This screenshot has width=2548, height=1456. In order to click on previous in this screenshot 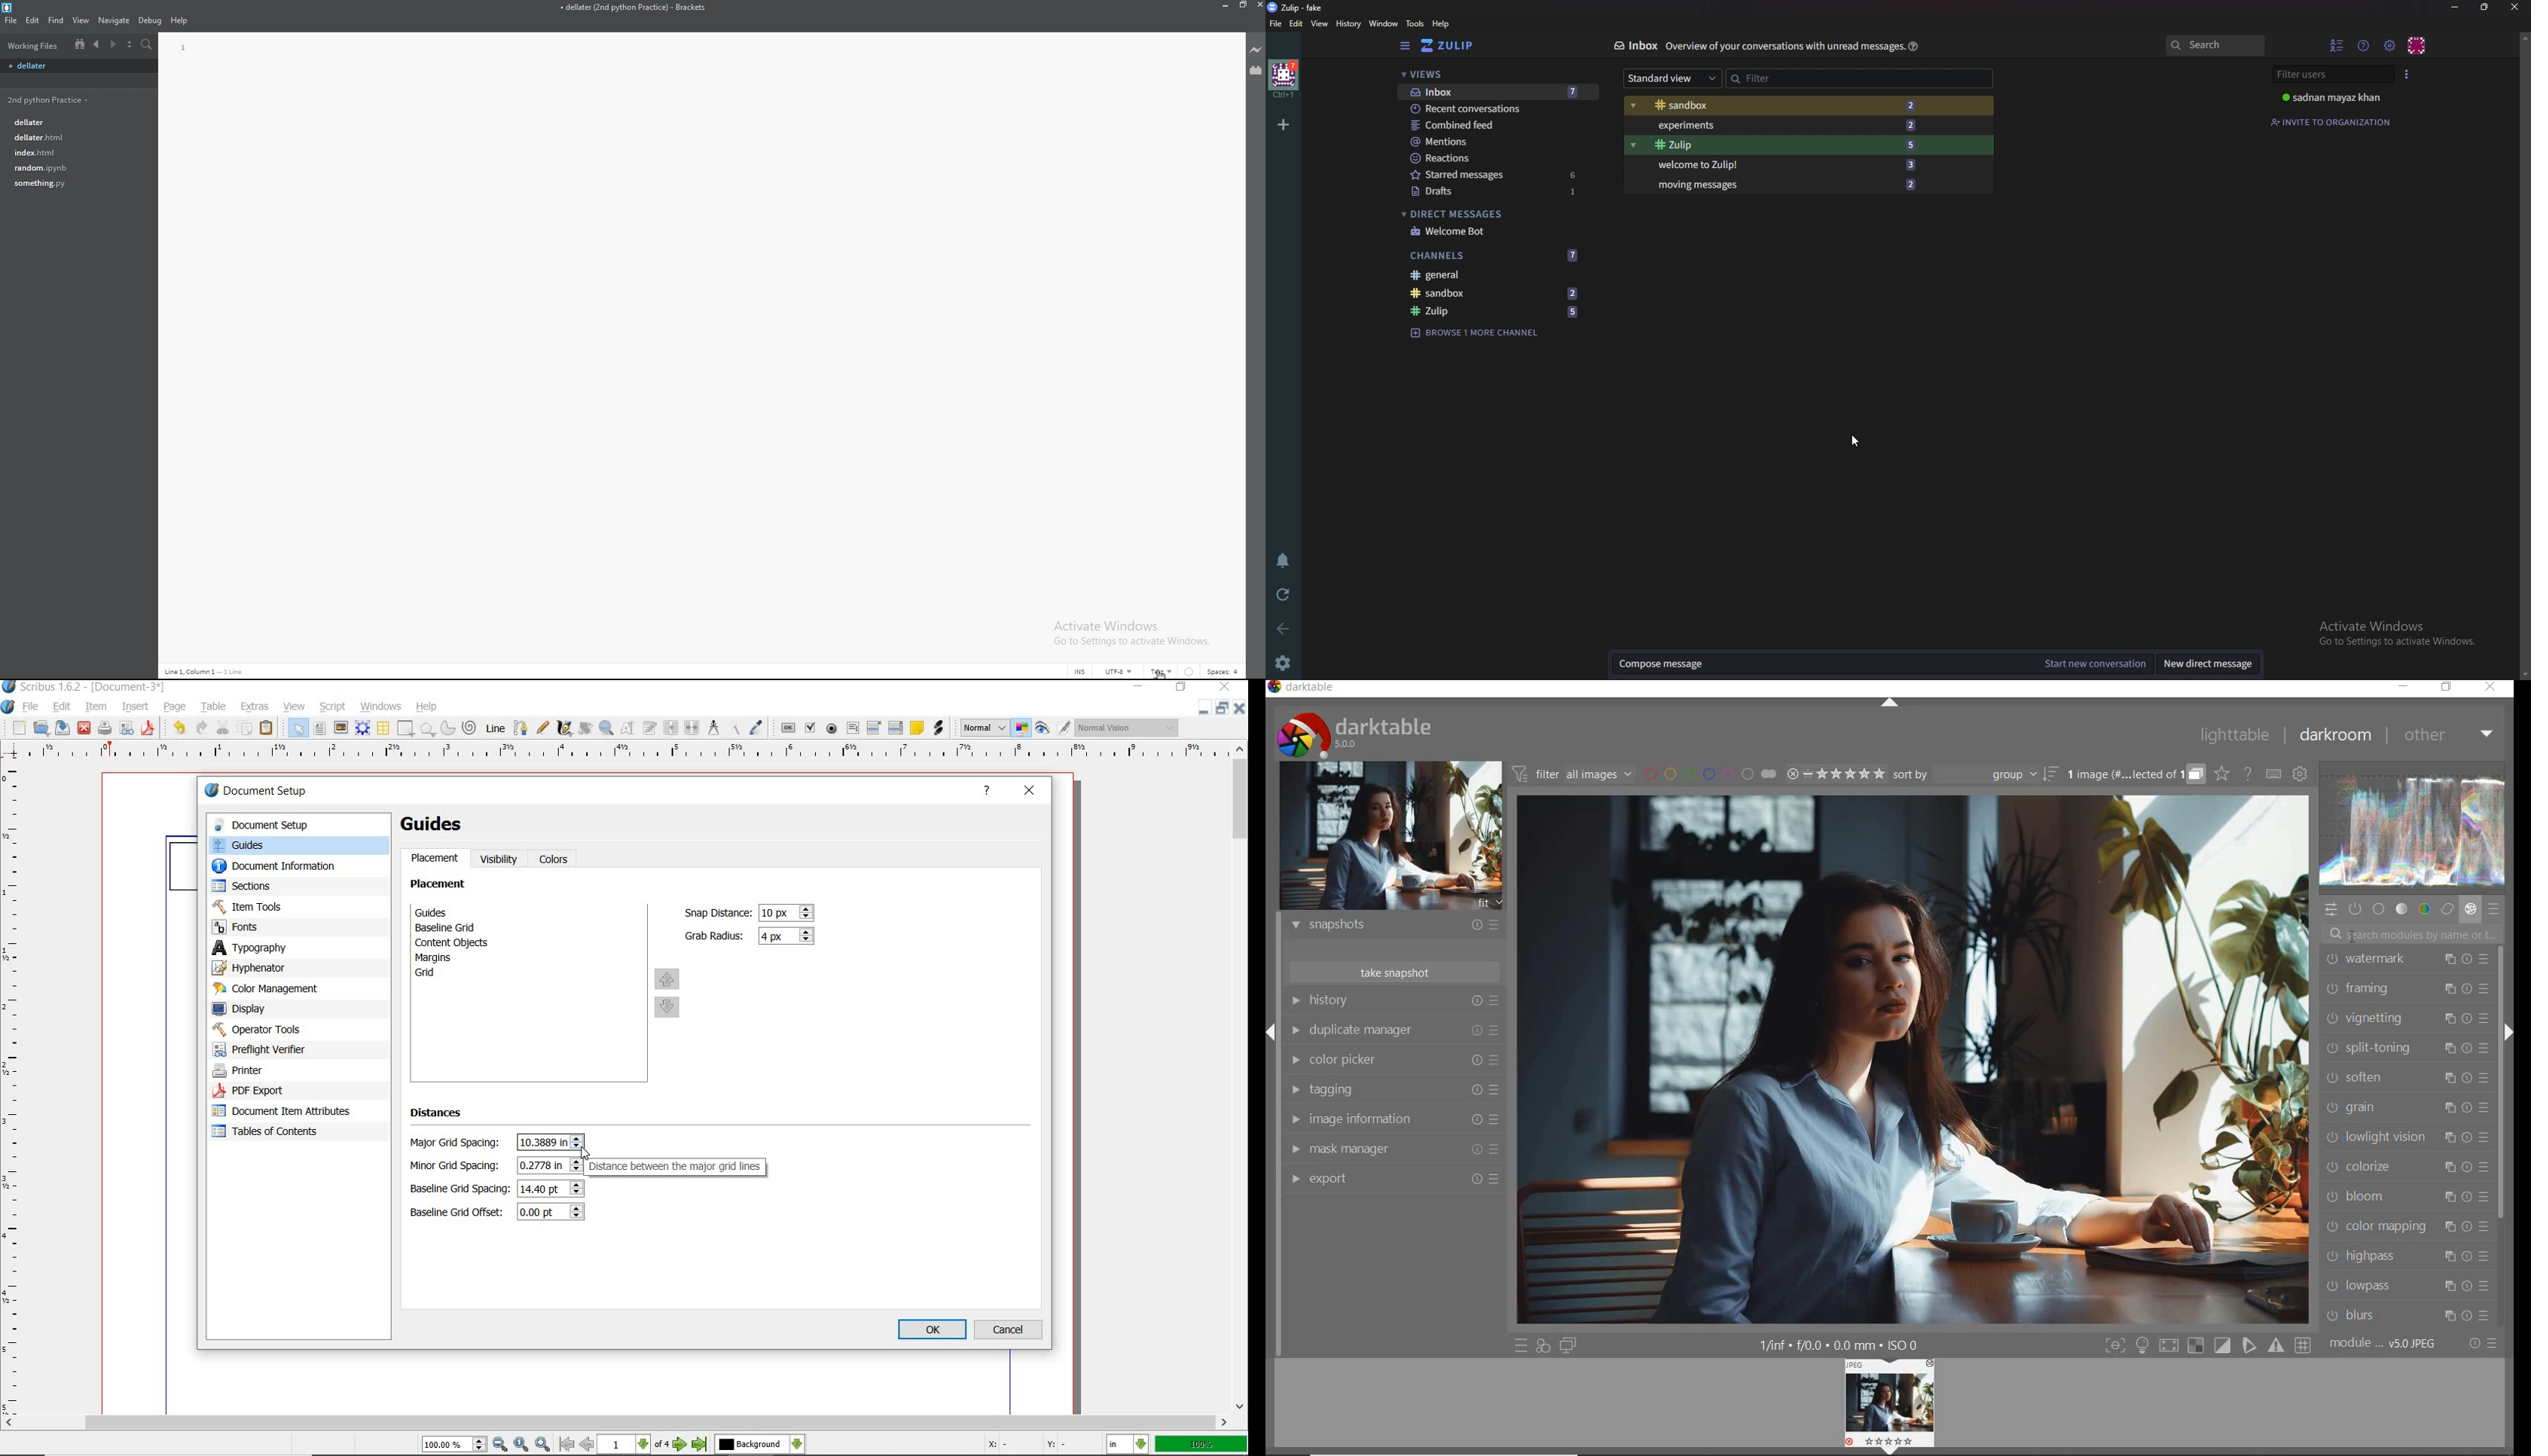, I will do `click(96, 44)`.